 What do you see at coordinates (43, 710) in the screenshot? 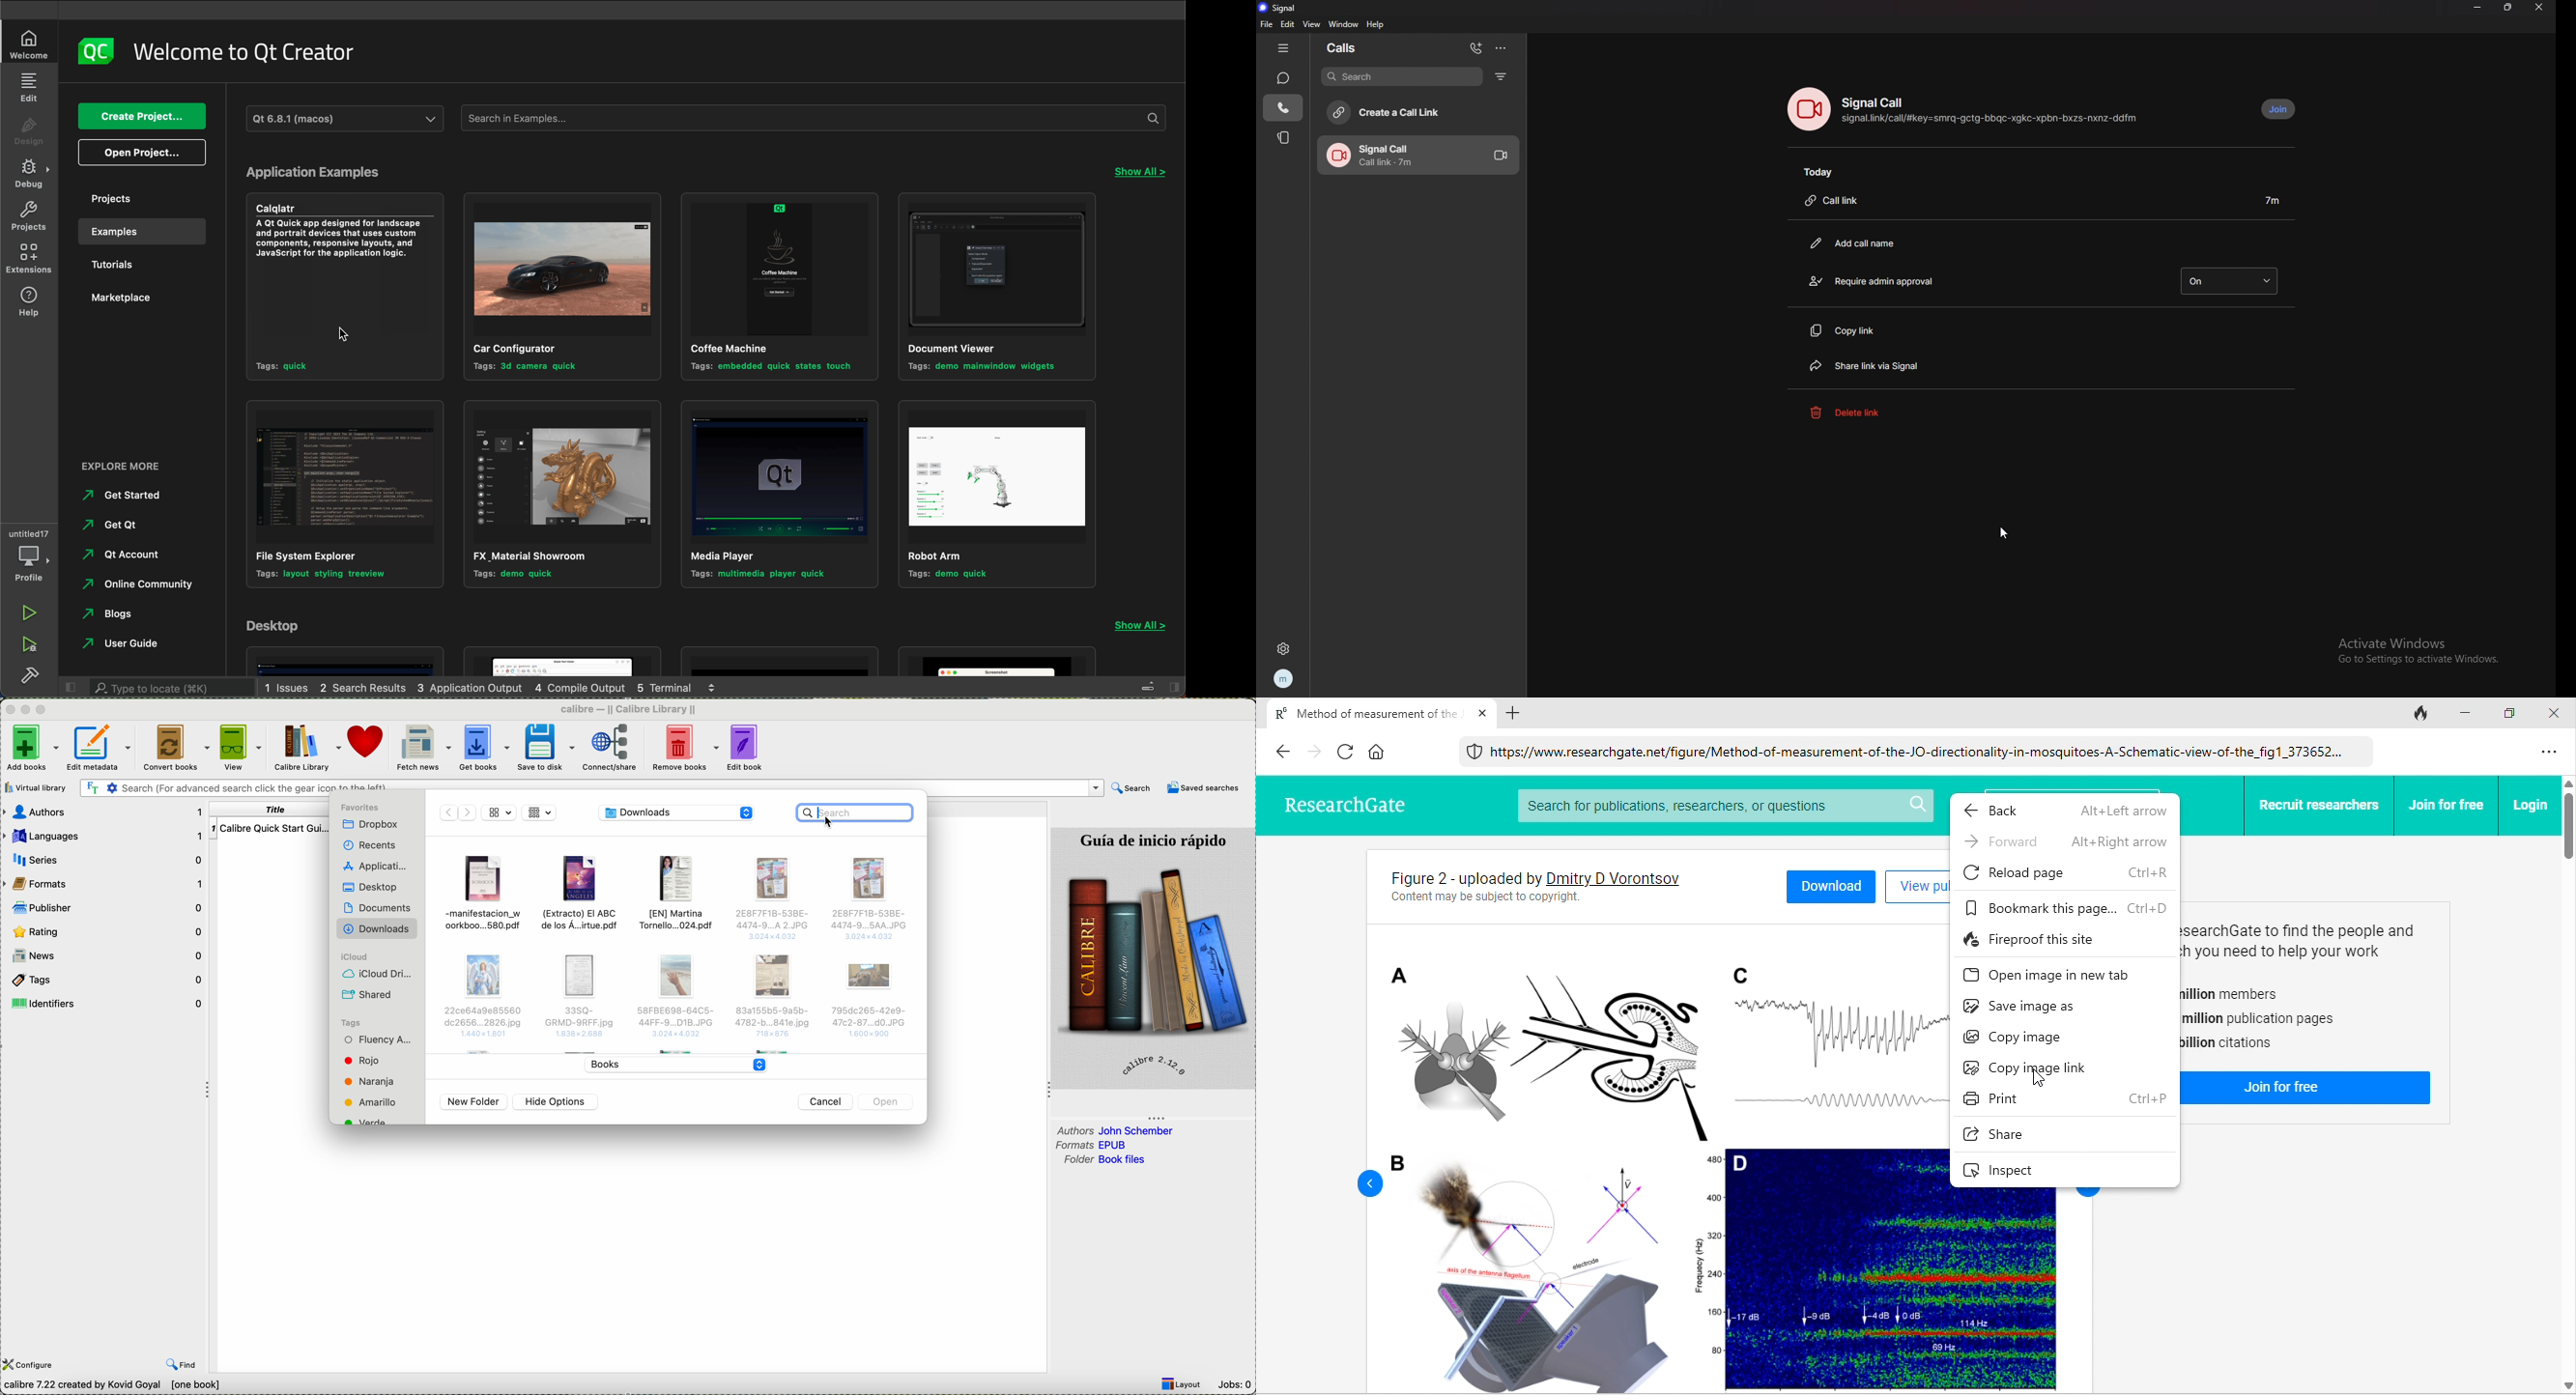
I see `maximize program` at bounding box center [43, 710].